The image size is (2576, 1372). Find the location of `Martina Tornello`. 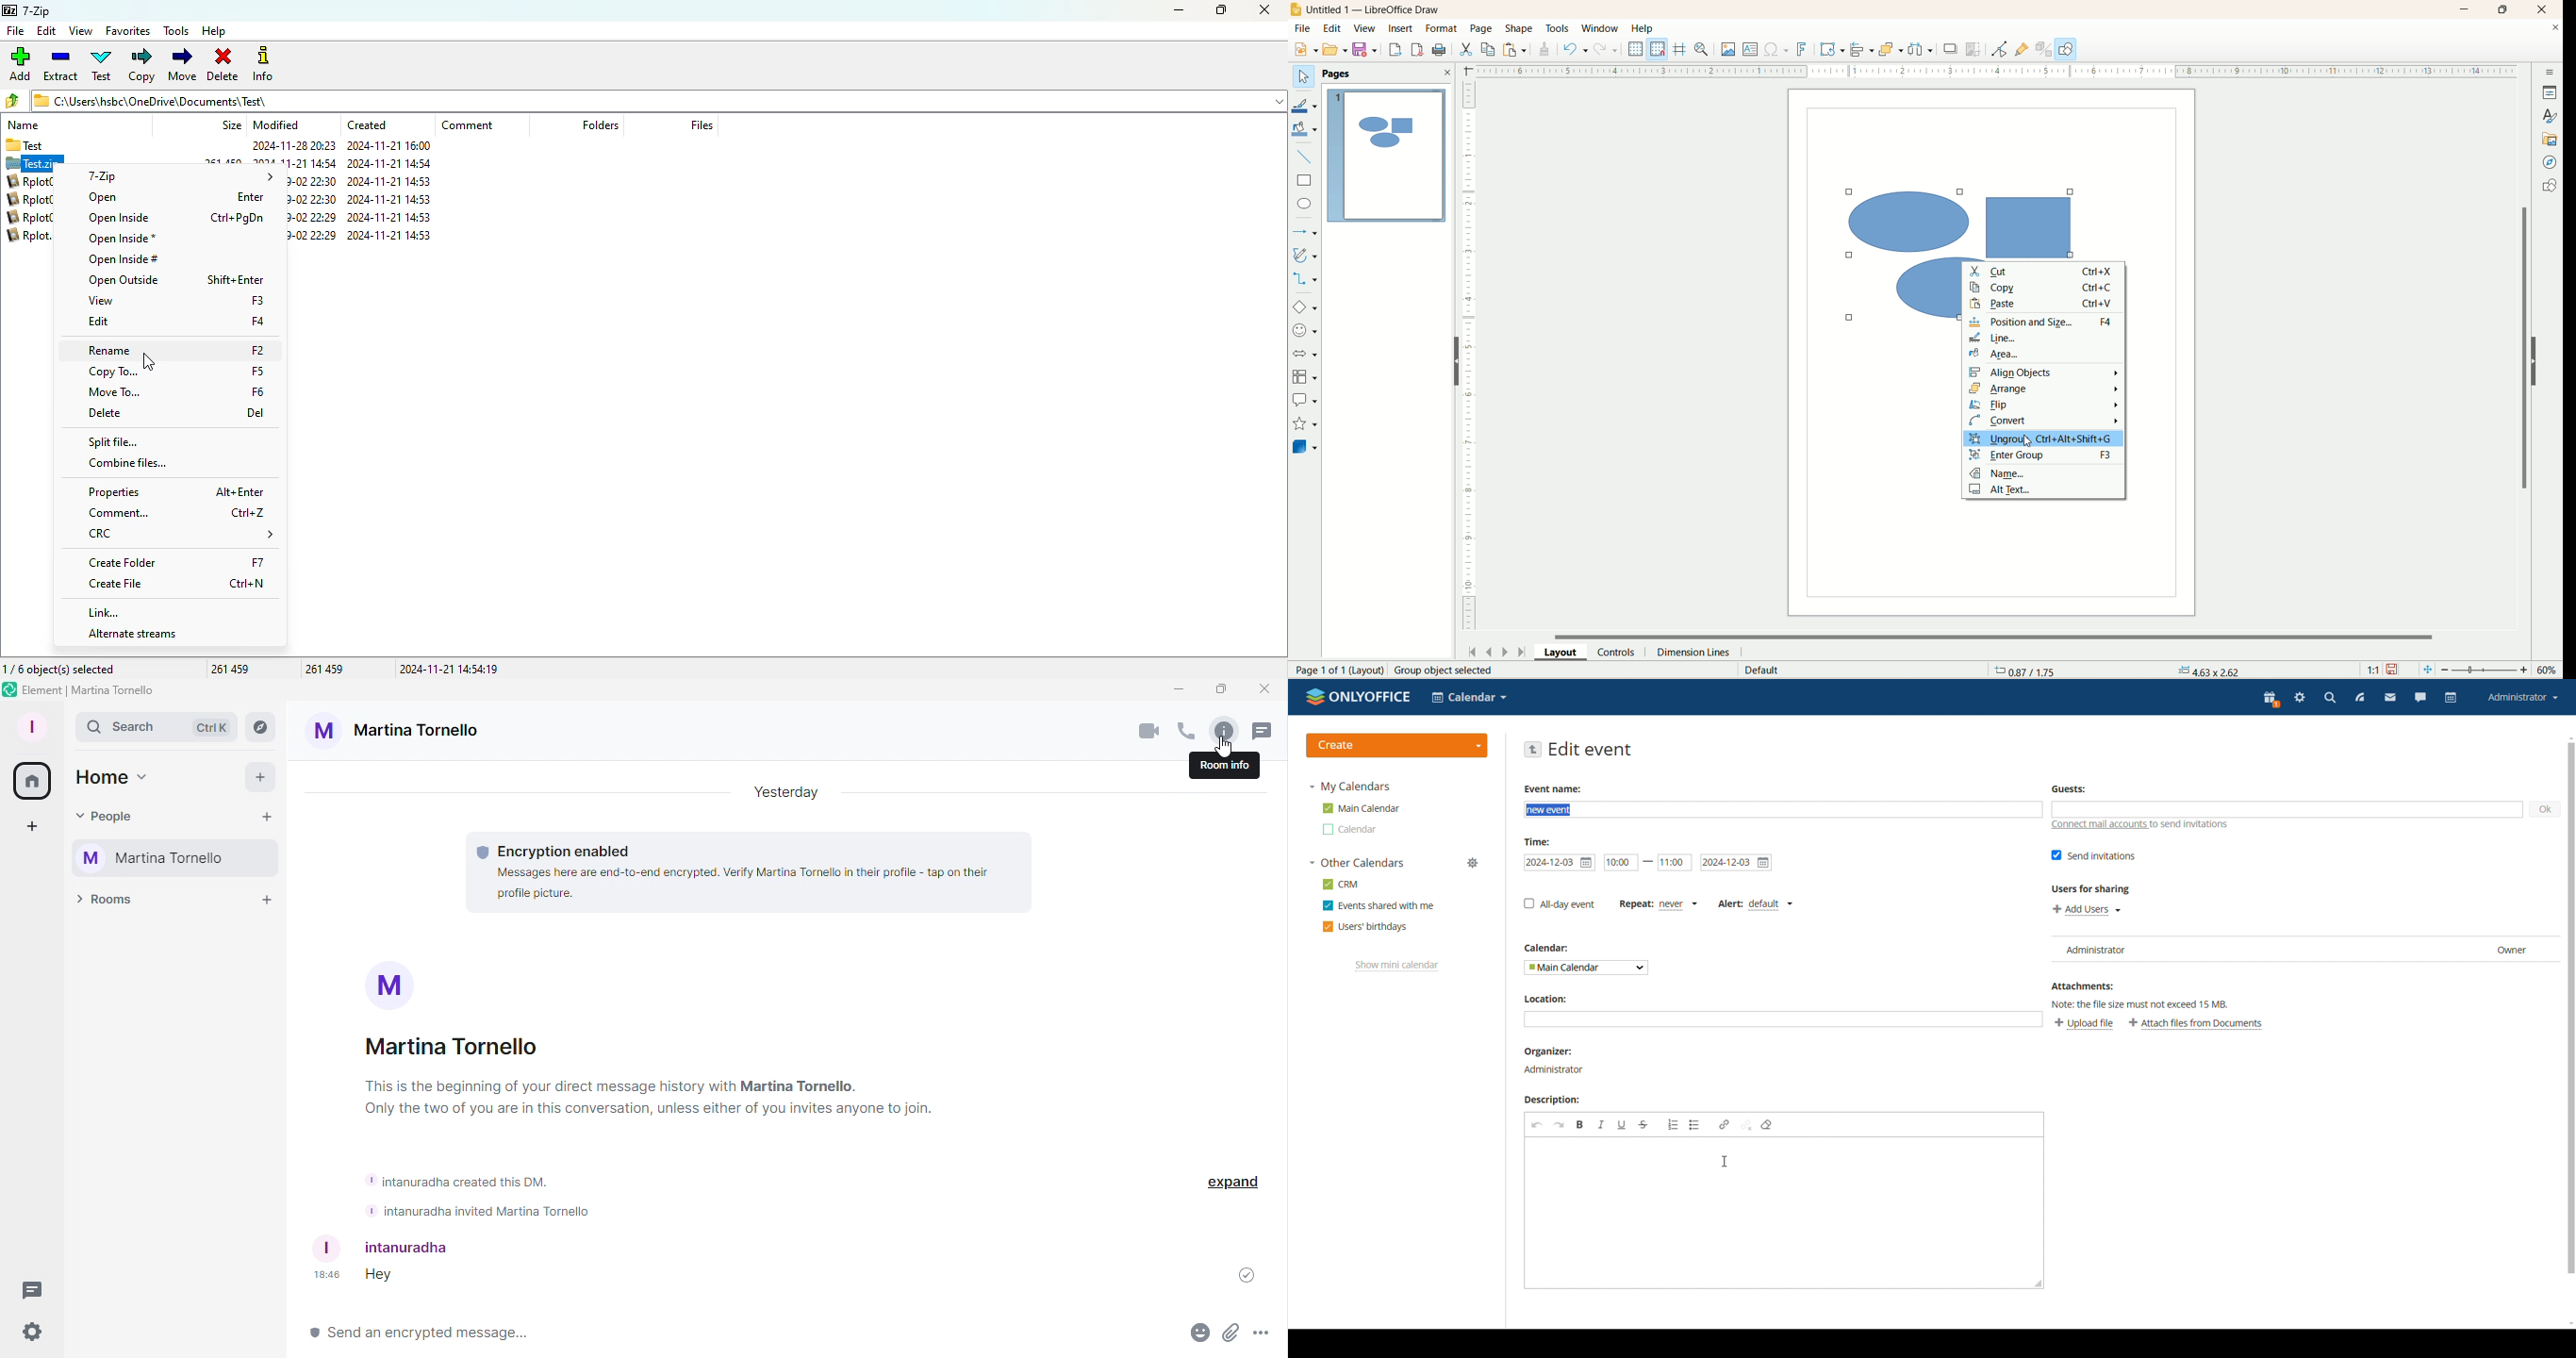

Martina Tornello is located at coordinates (454, 1047).